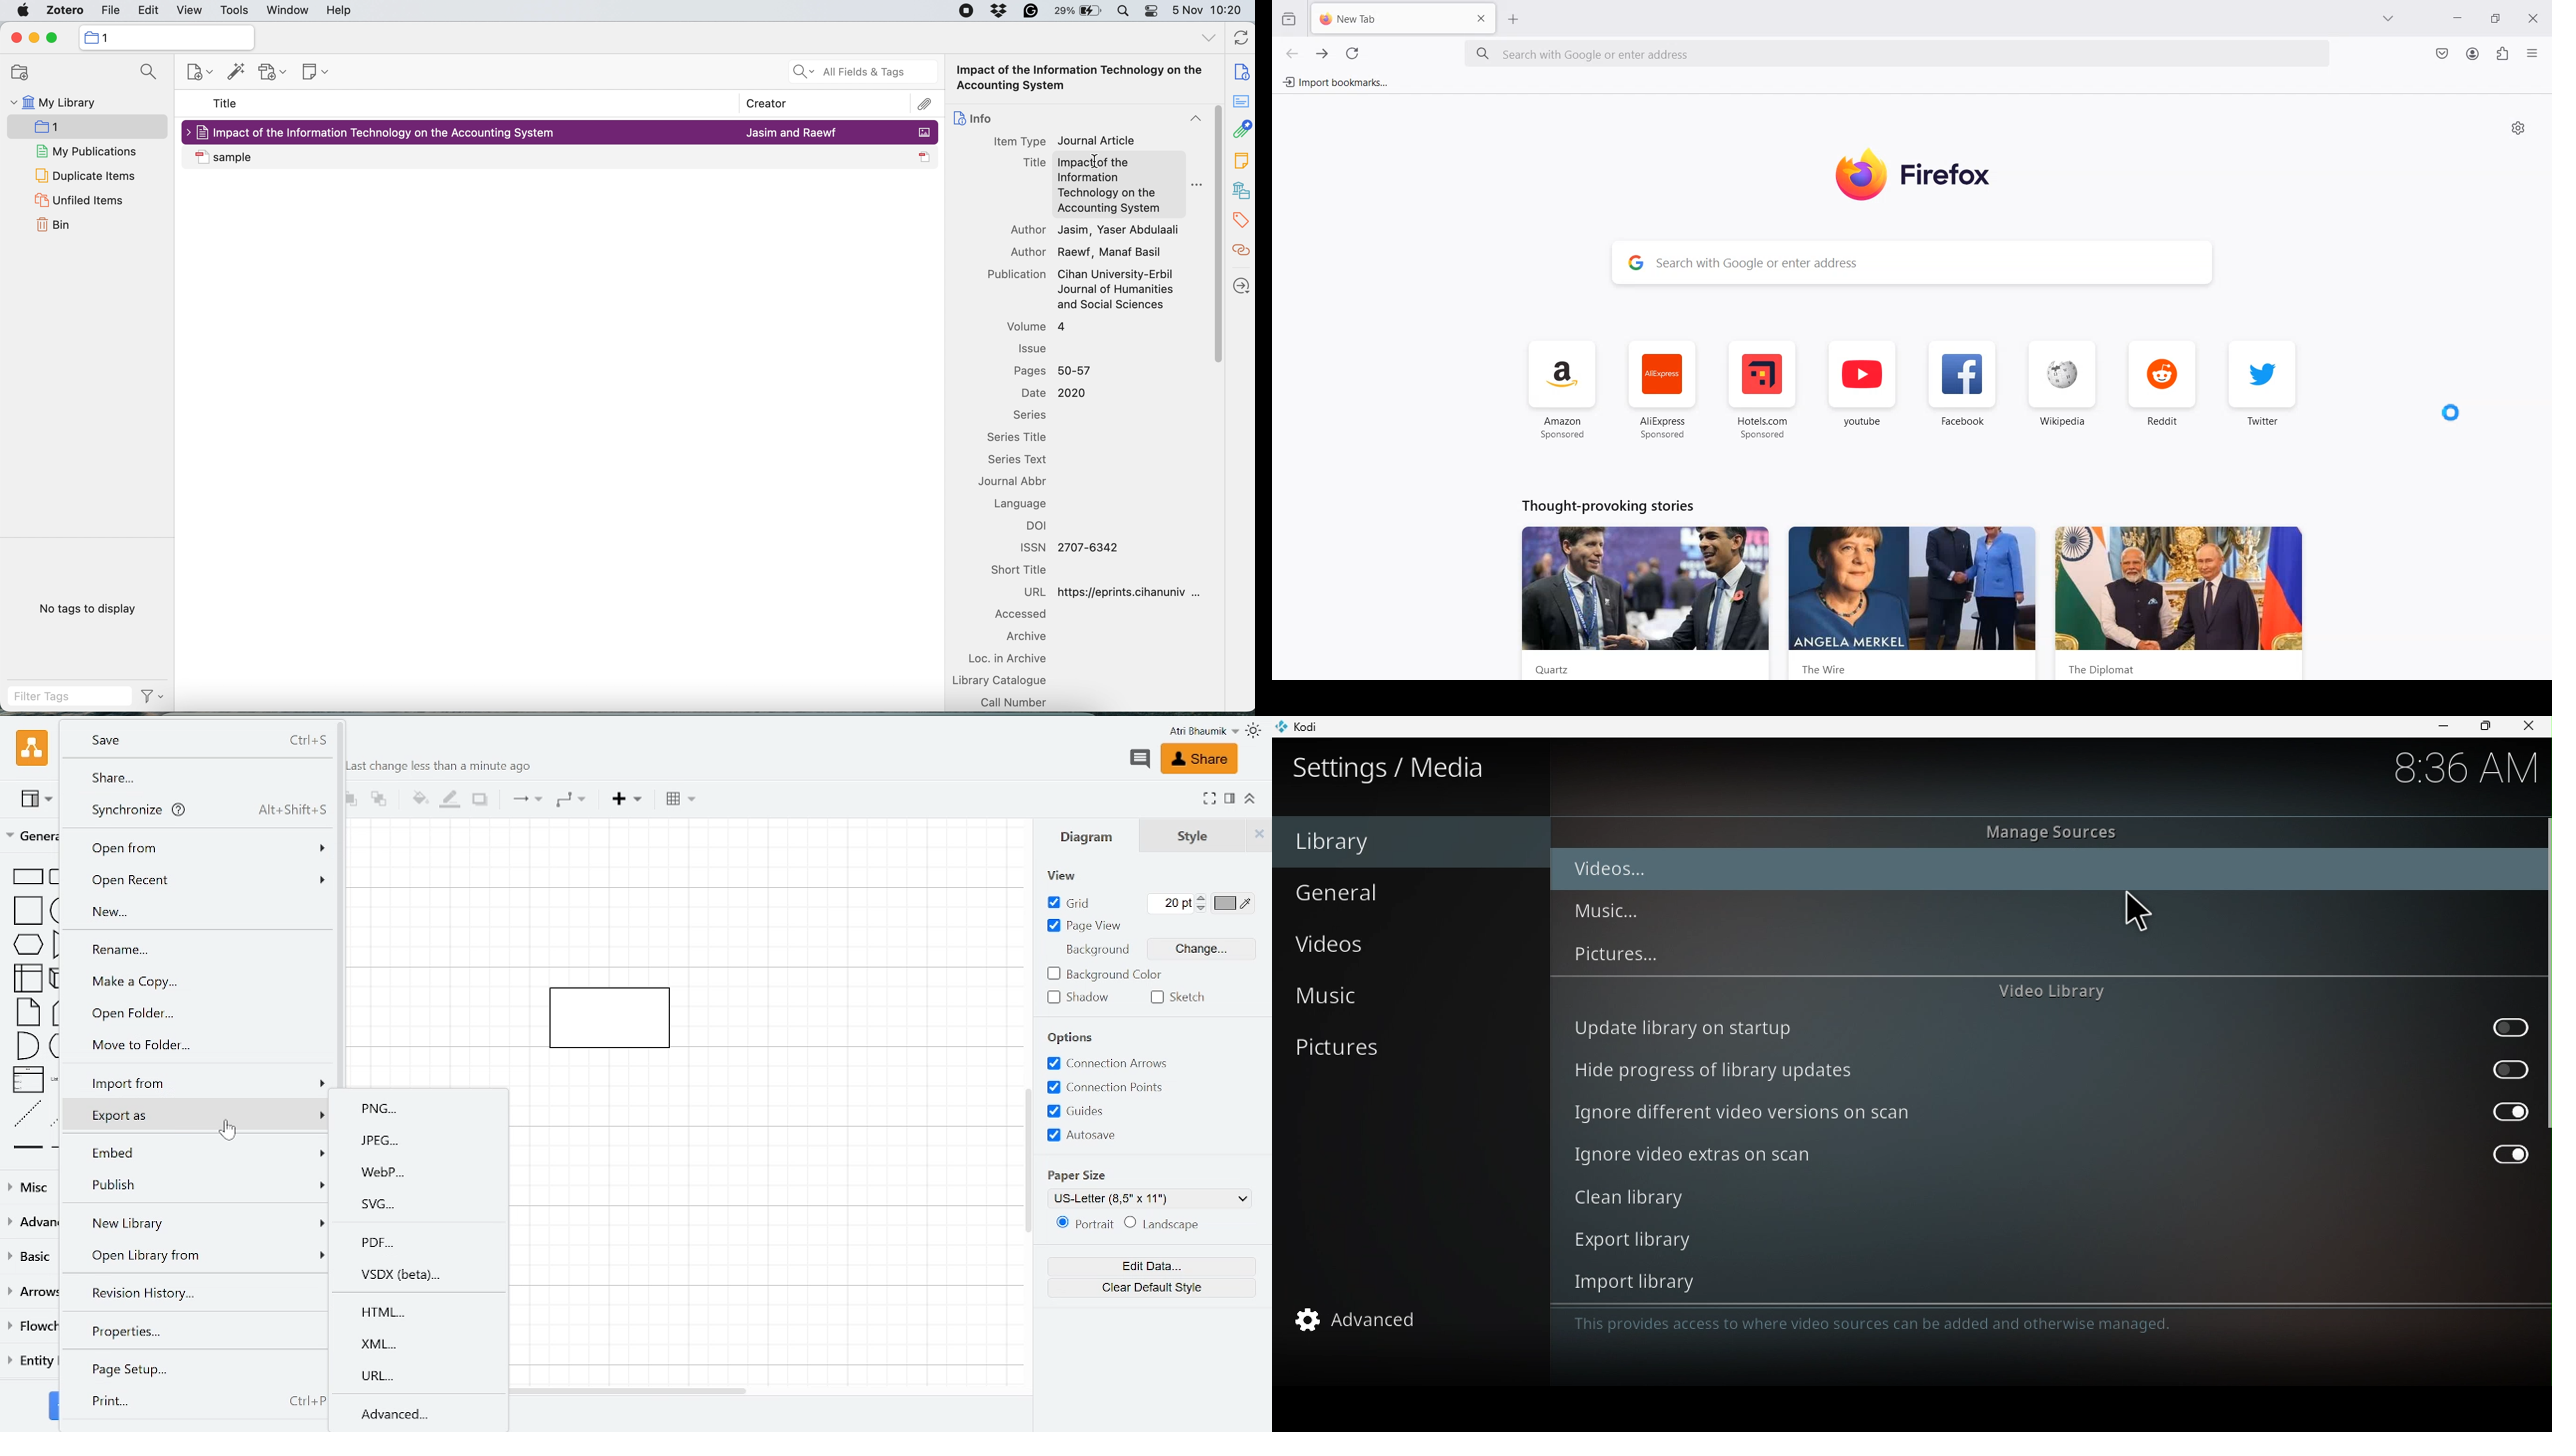 Image resolution: width=2576 pixels, height=1456 pixels. I want to click on icon, so click(926, 156).